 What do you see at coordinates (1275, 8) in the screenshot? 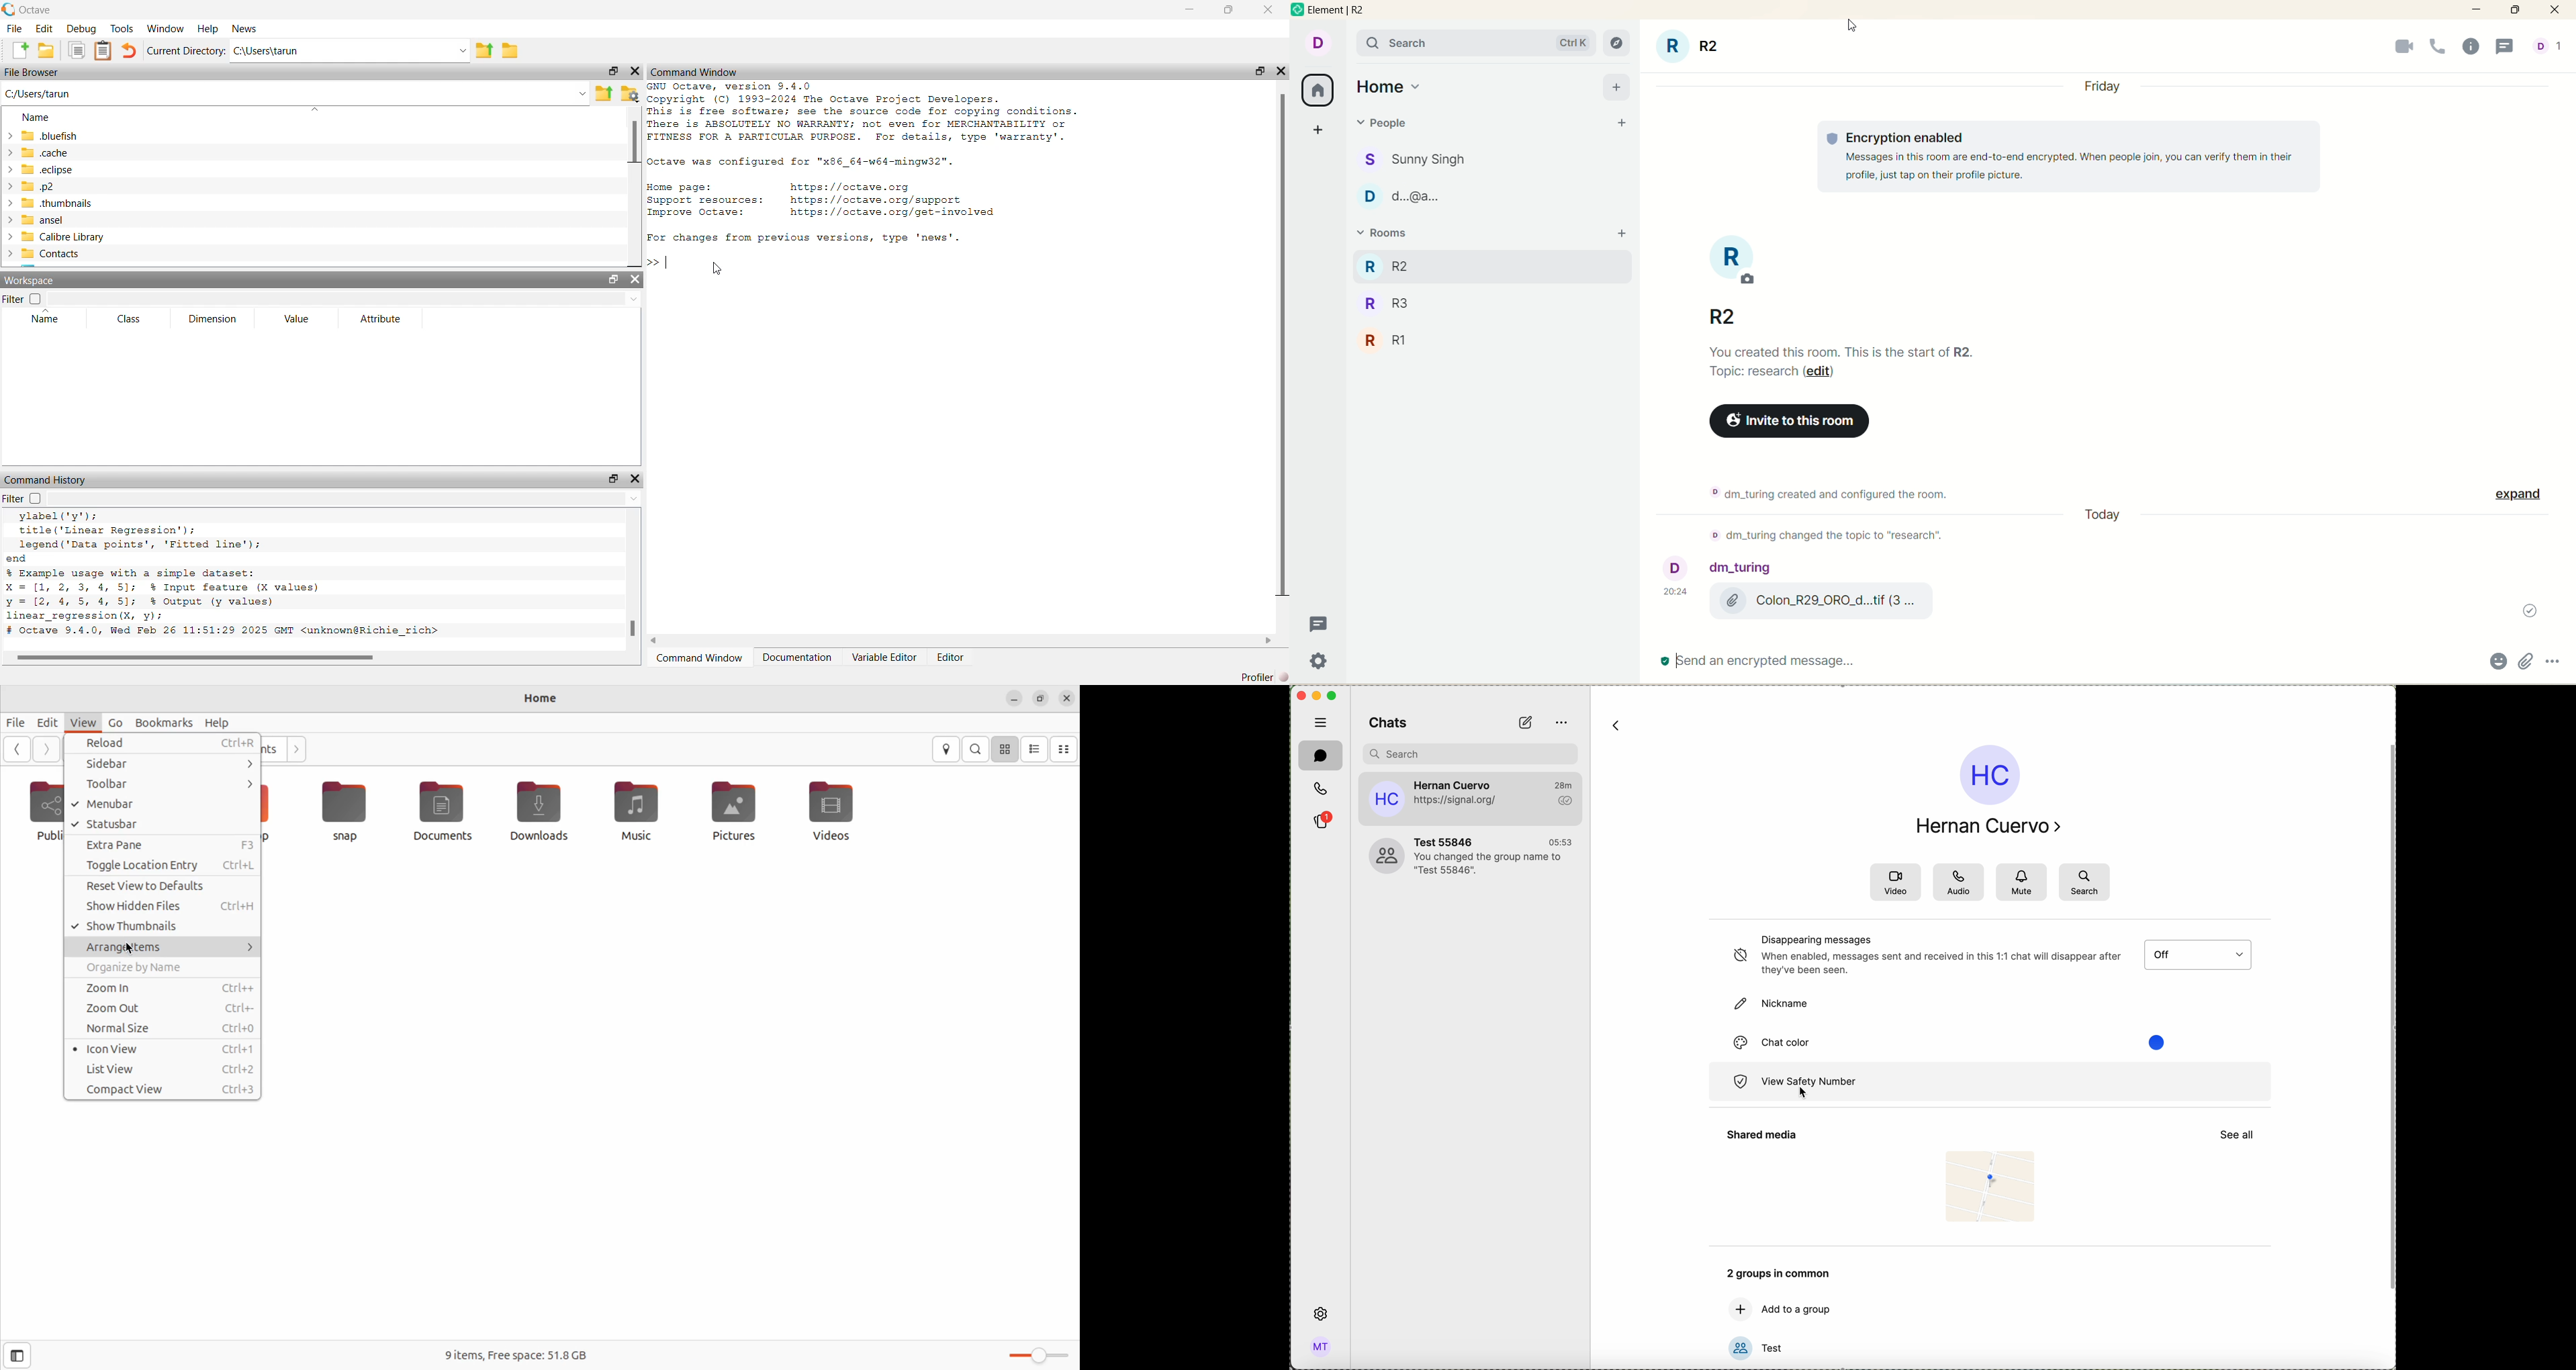
I see `close` at bounding box center [1275, 8].